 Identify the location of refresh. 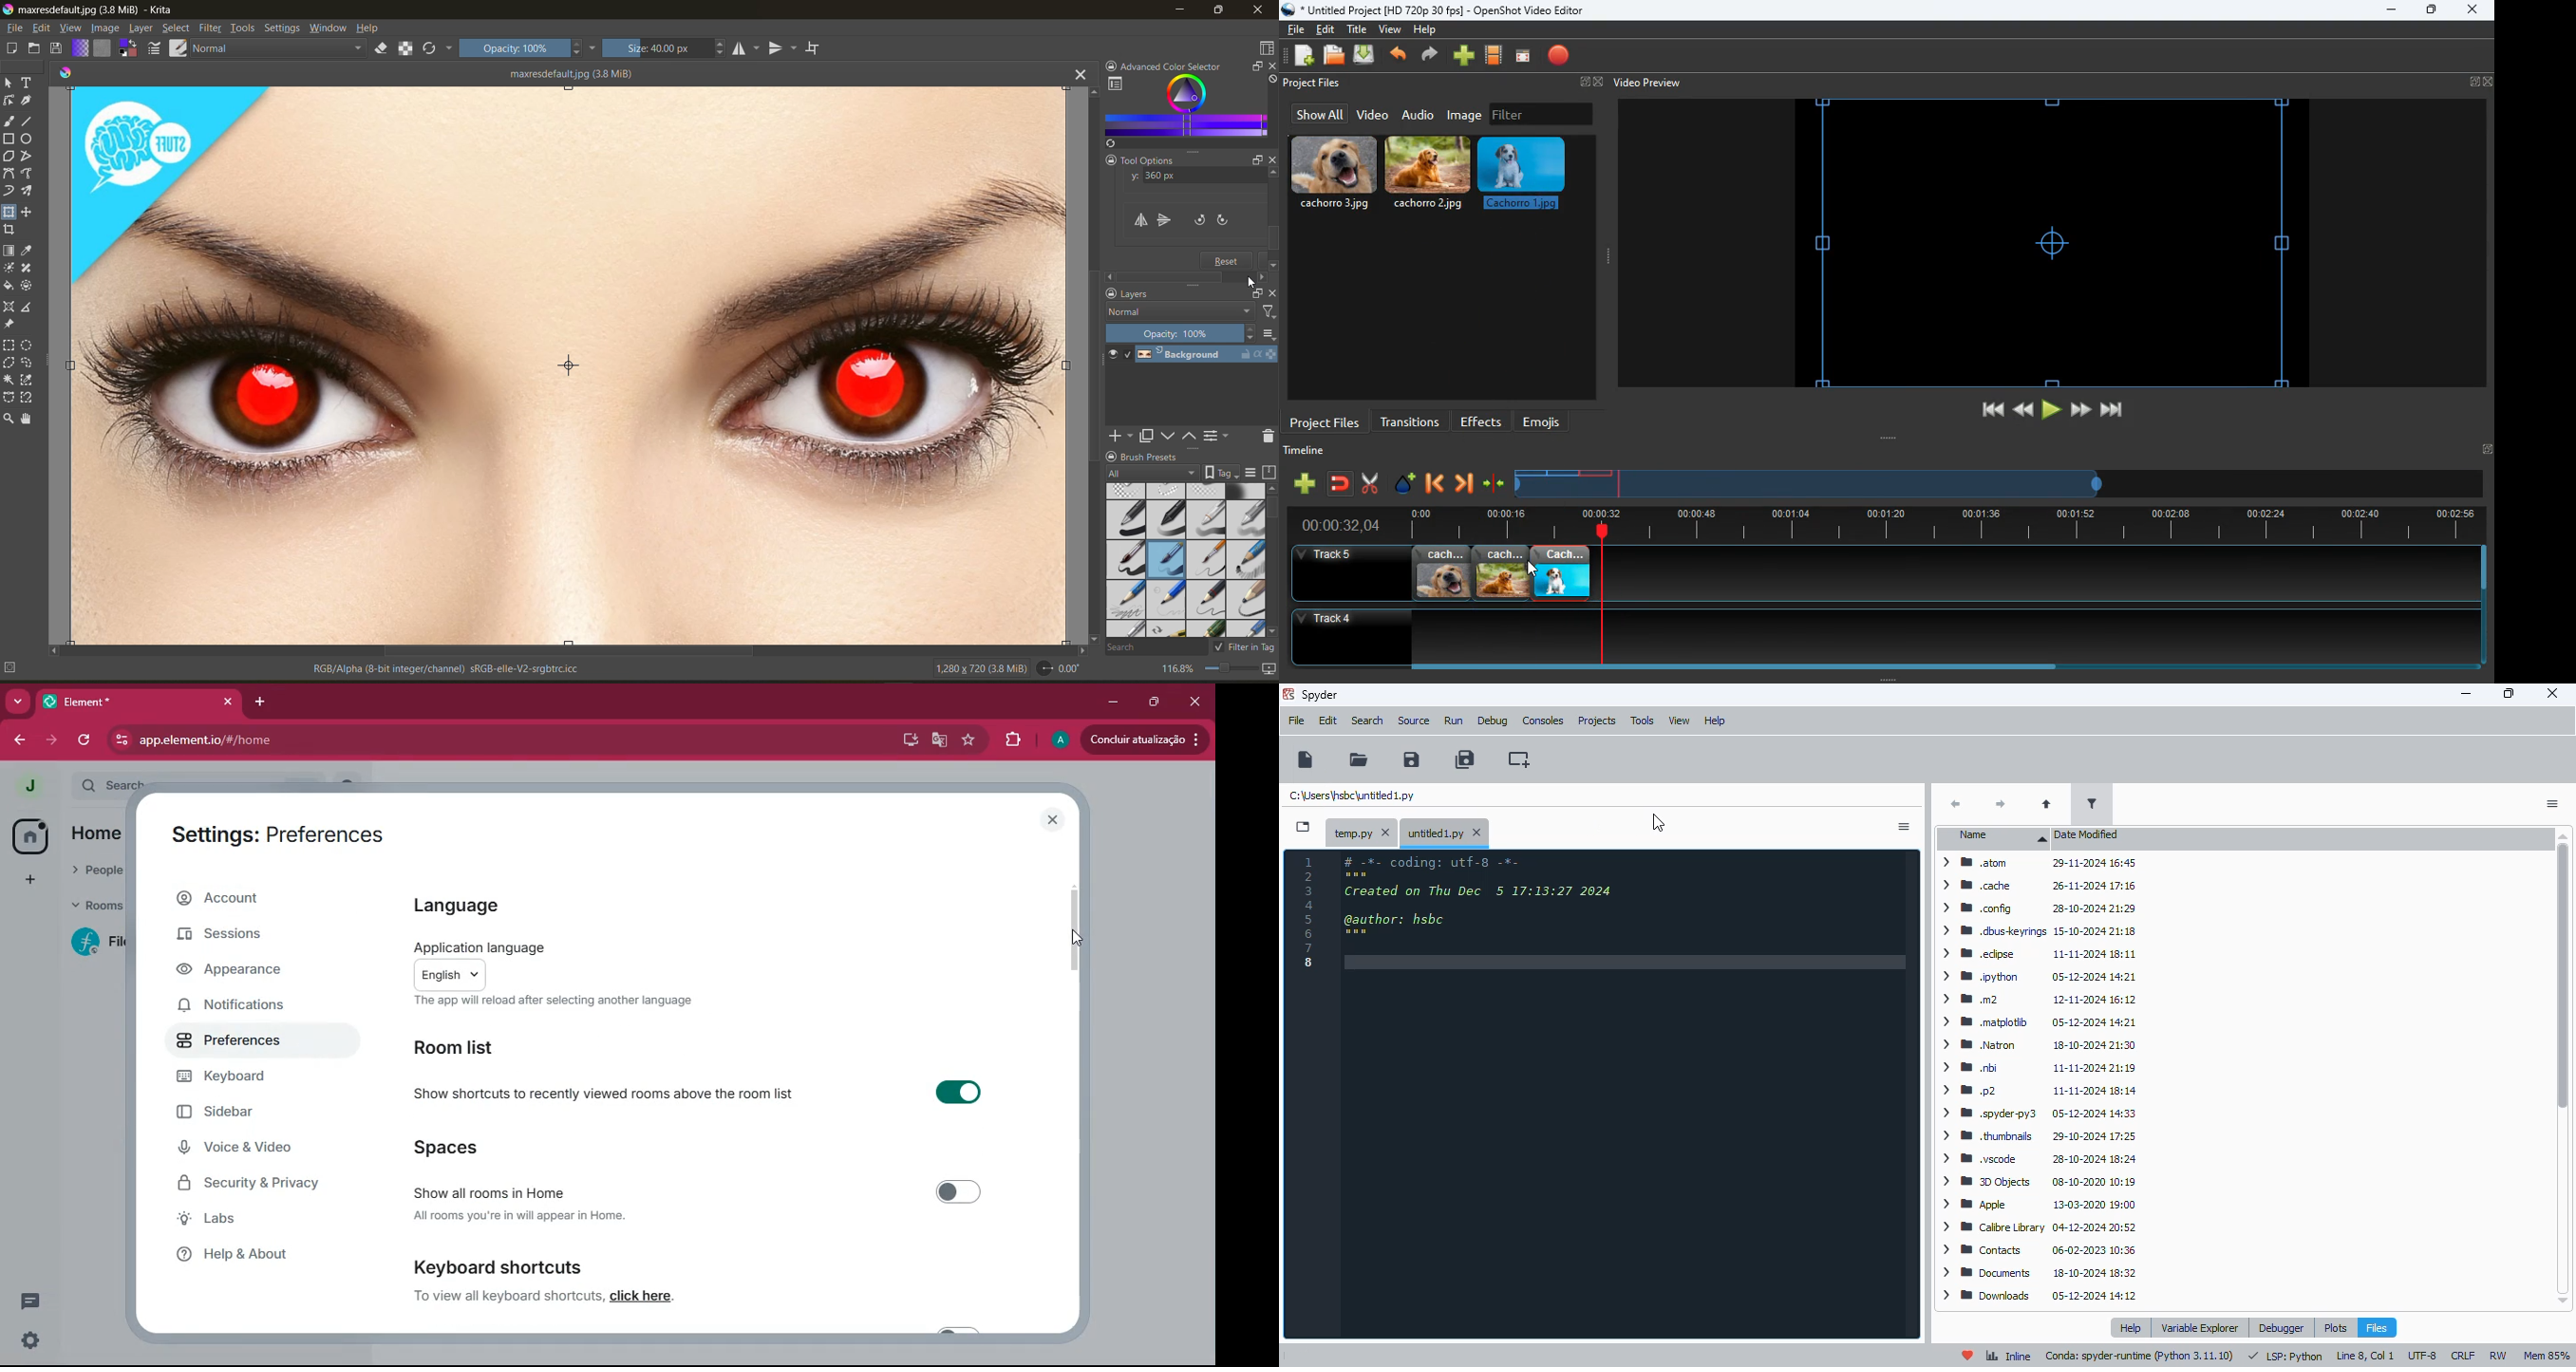
(86, 739).